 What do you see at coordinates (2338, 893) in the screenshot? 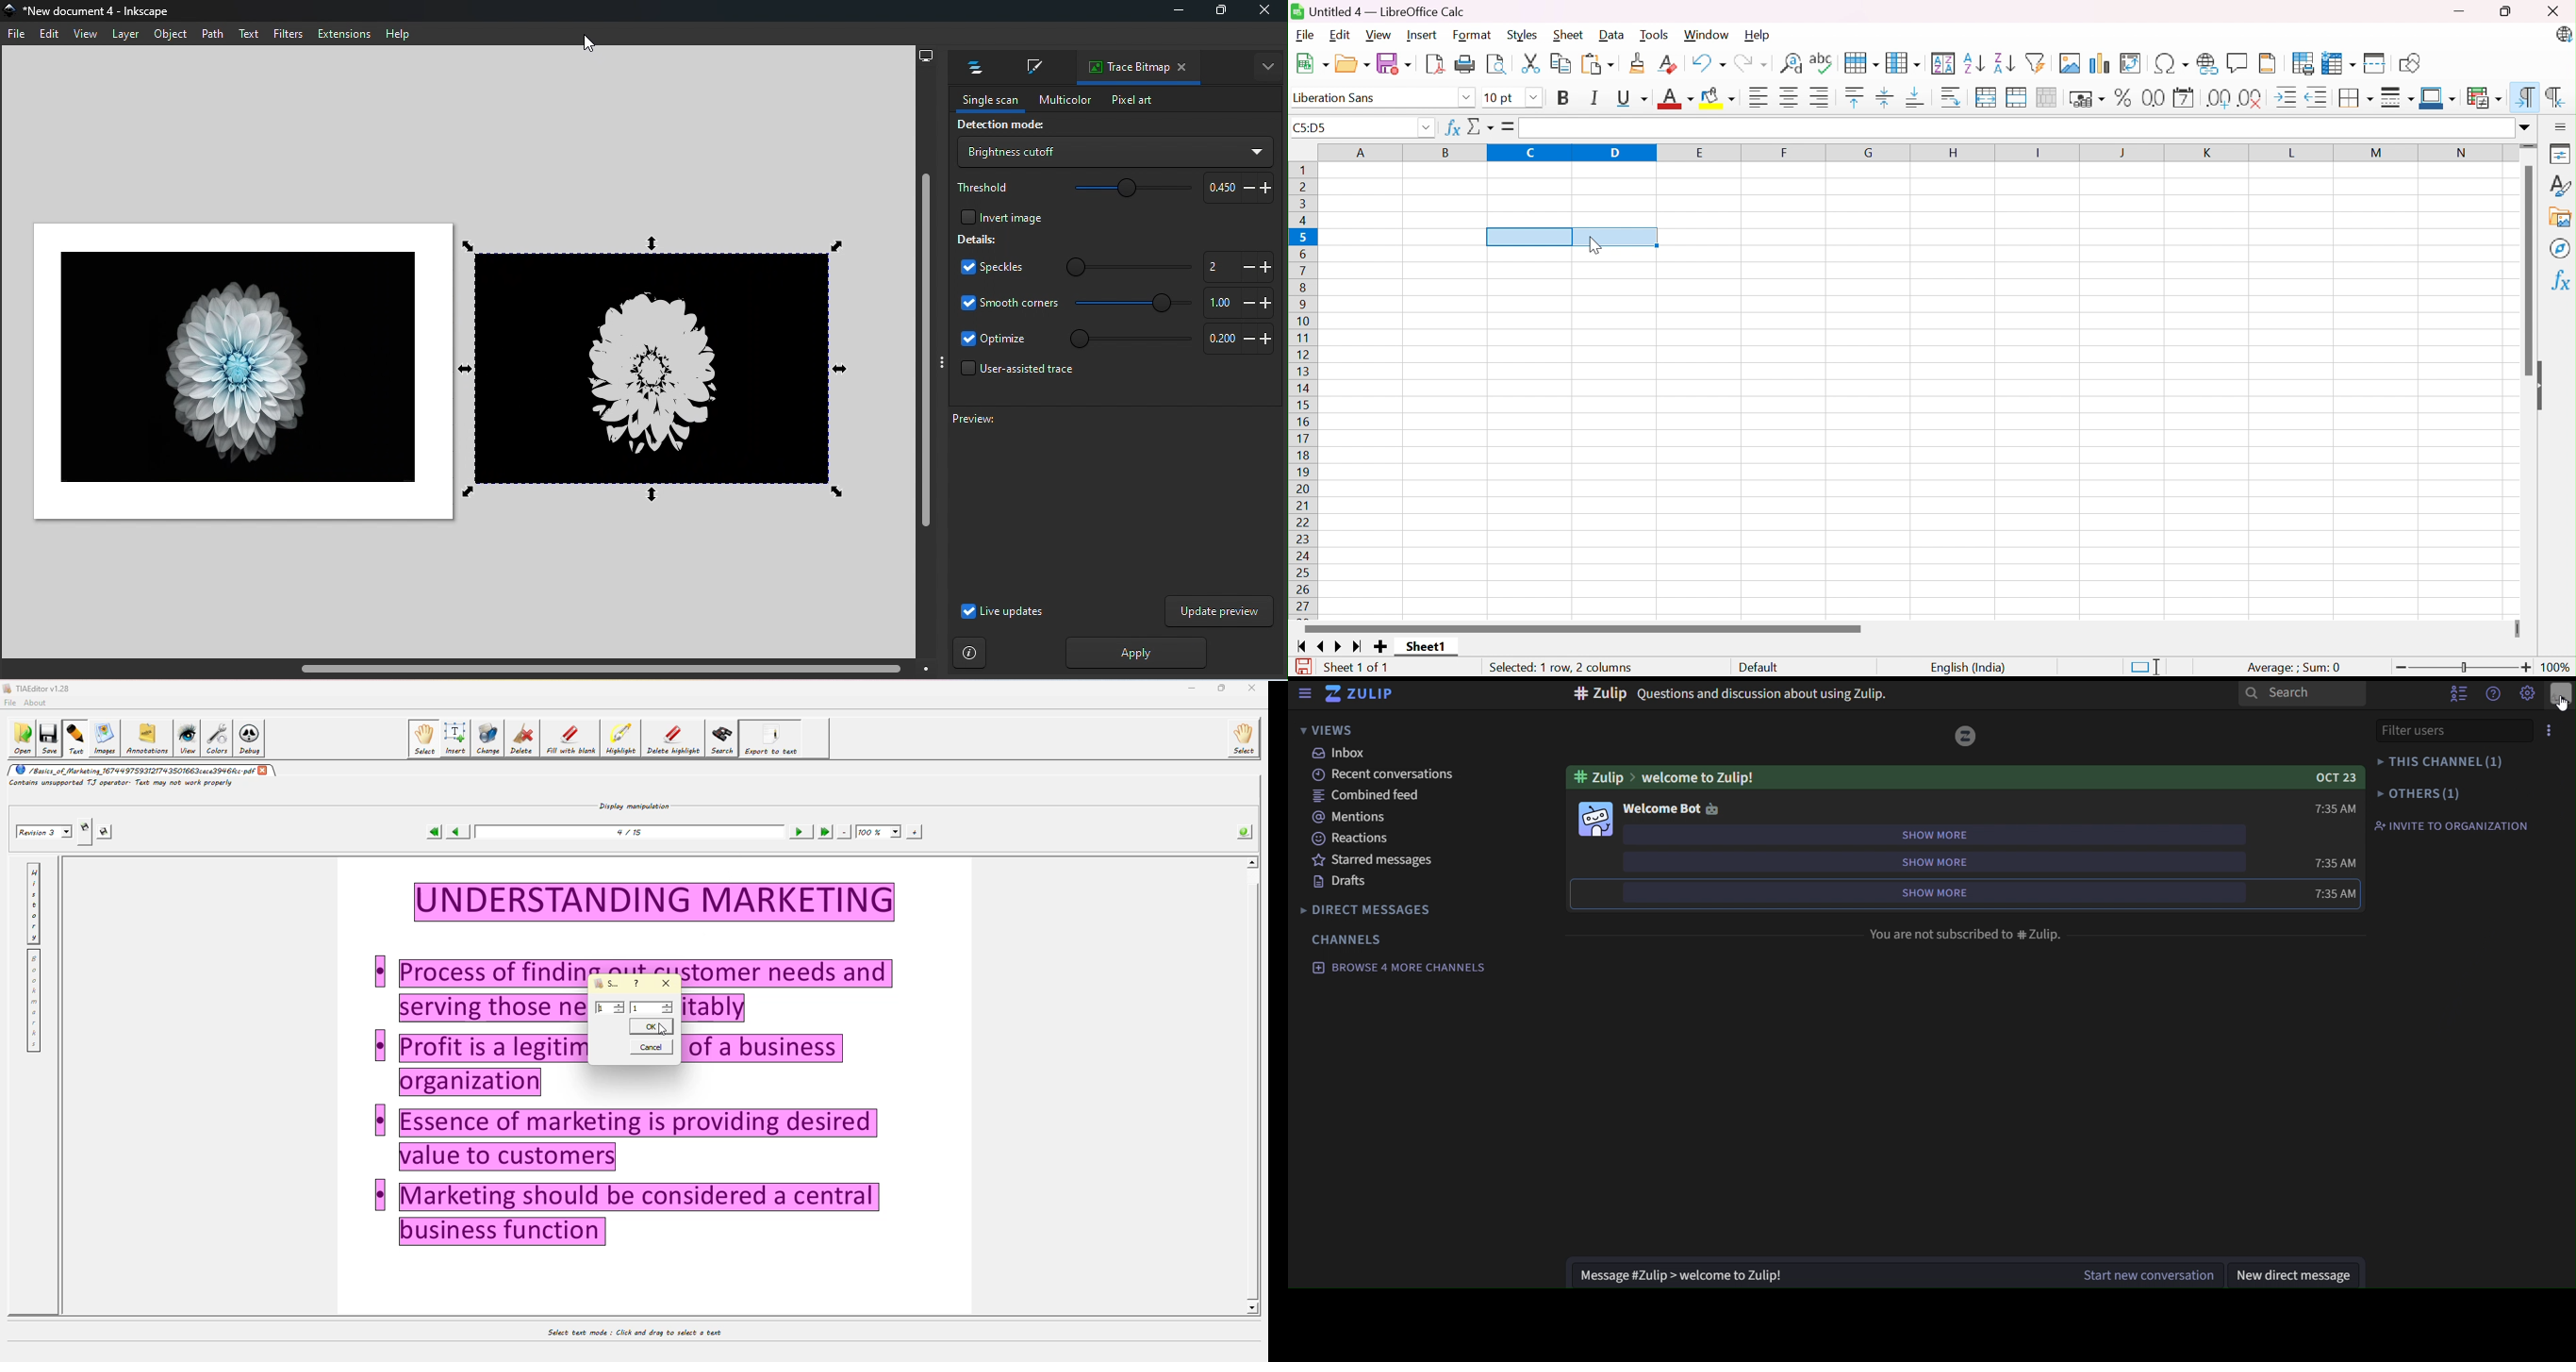
I see `7:35 AM` at bounding box center [2338, 893].